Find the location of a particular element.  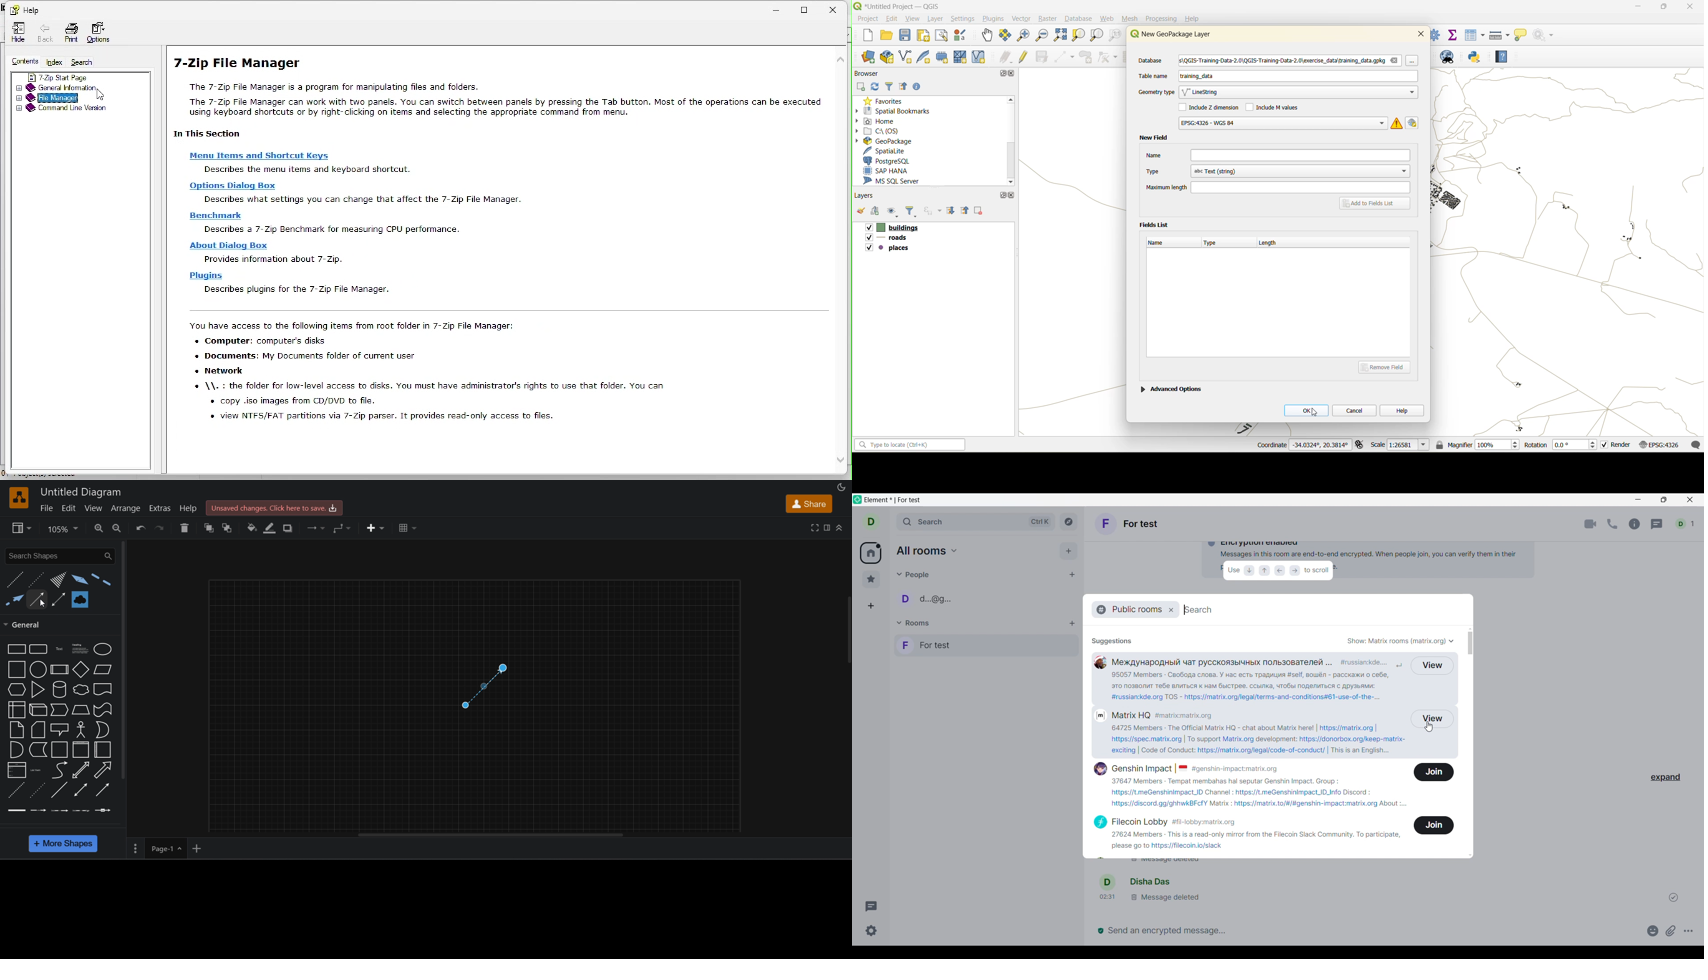

People is located at coordinates (914, 575).